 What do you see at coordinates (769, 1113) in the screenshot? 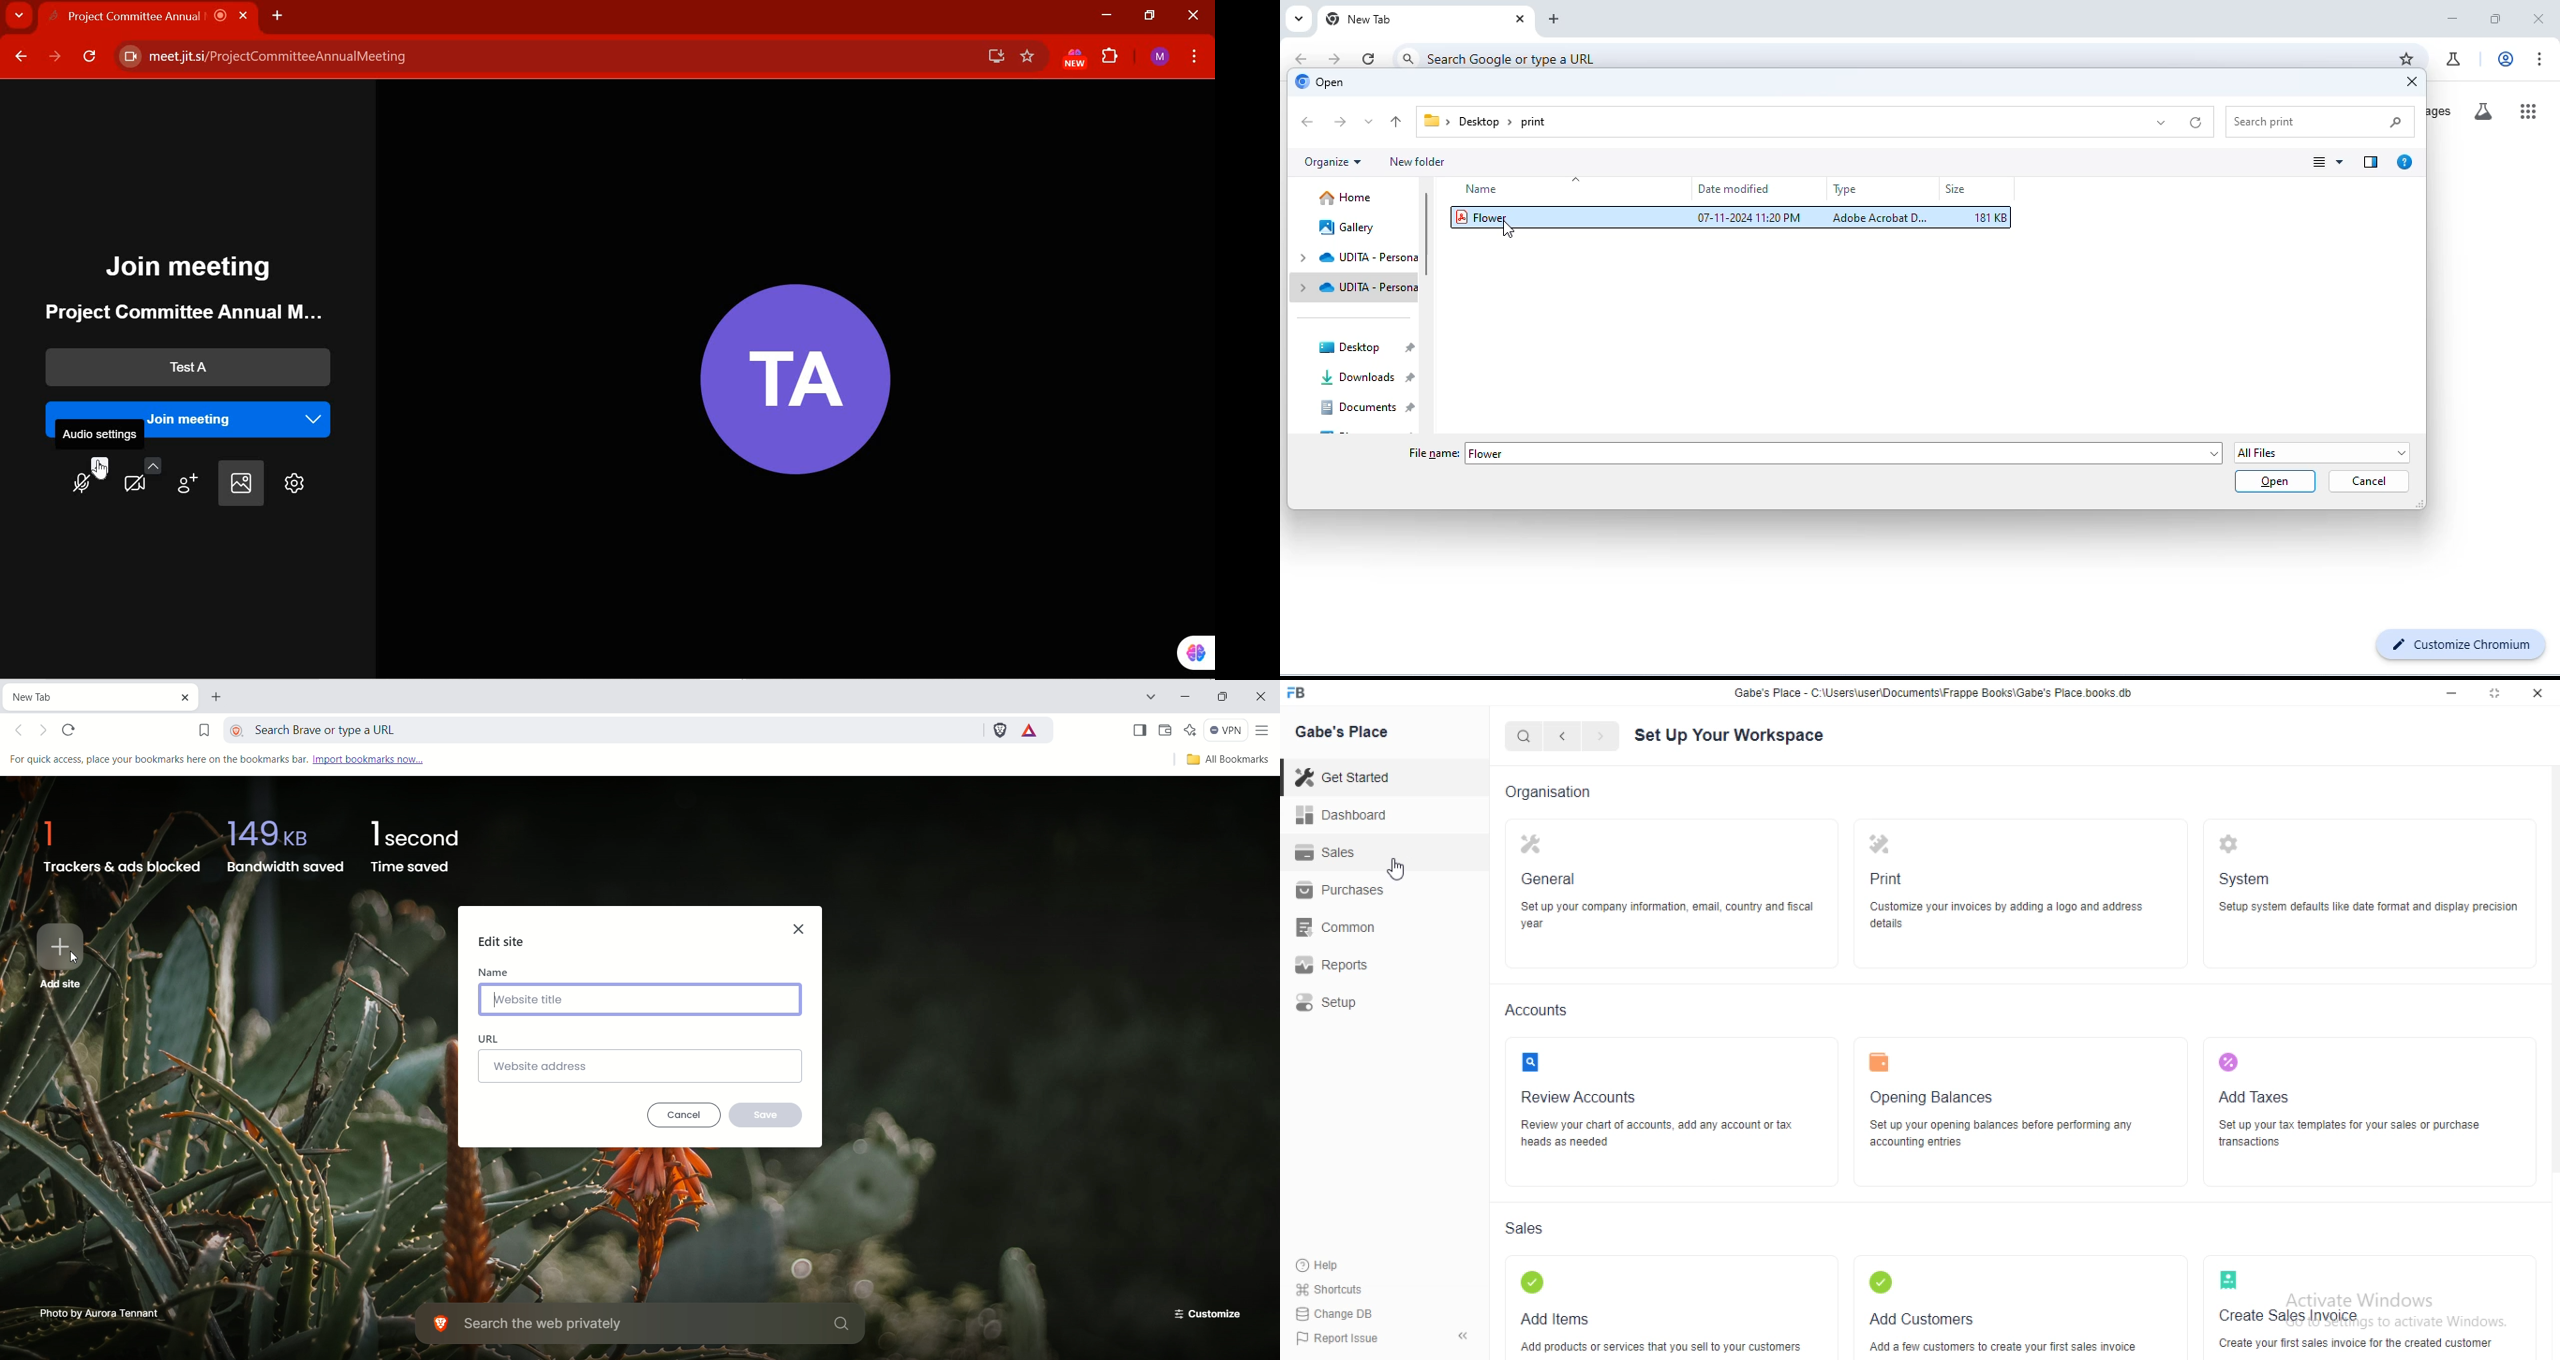
I see `save` at bounding box center [769, 1113].